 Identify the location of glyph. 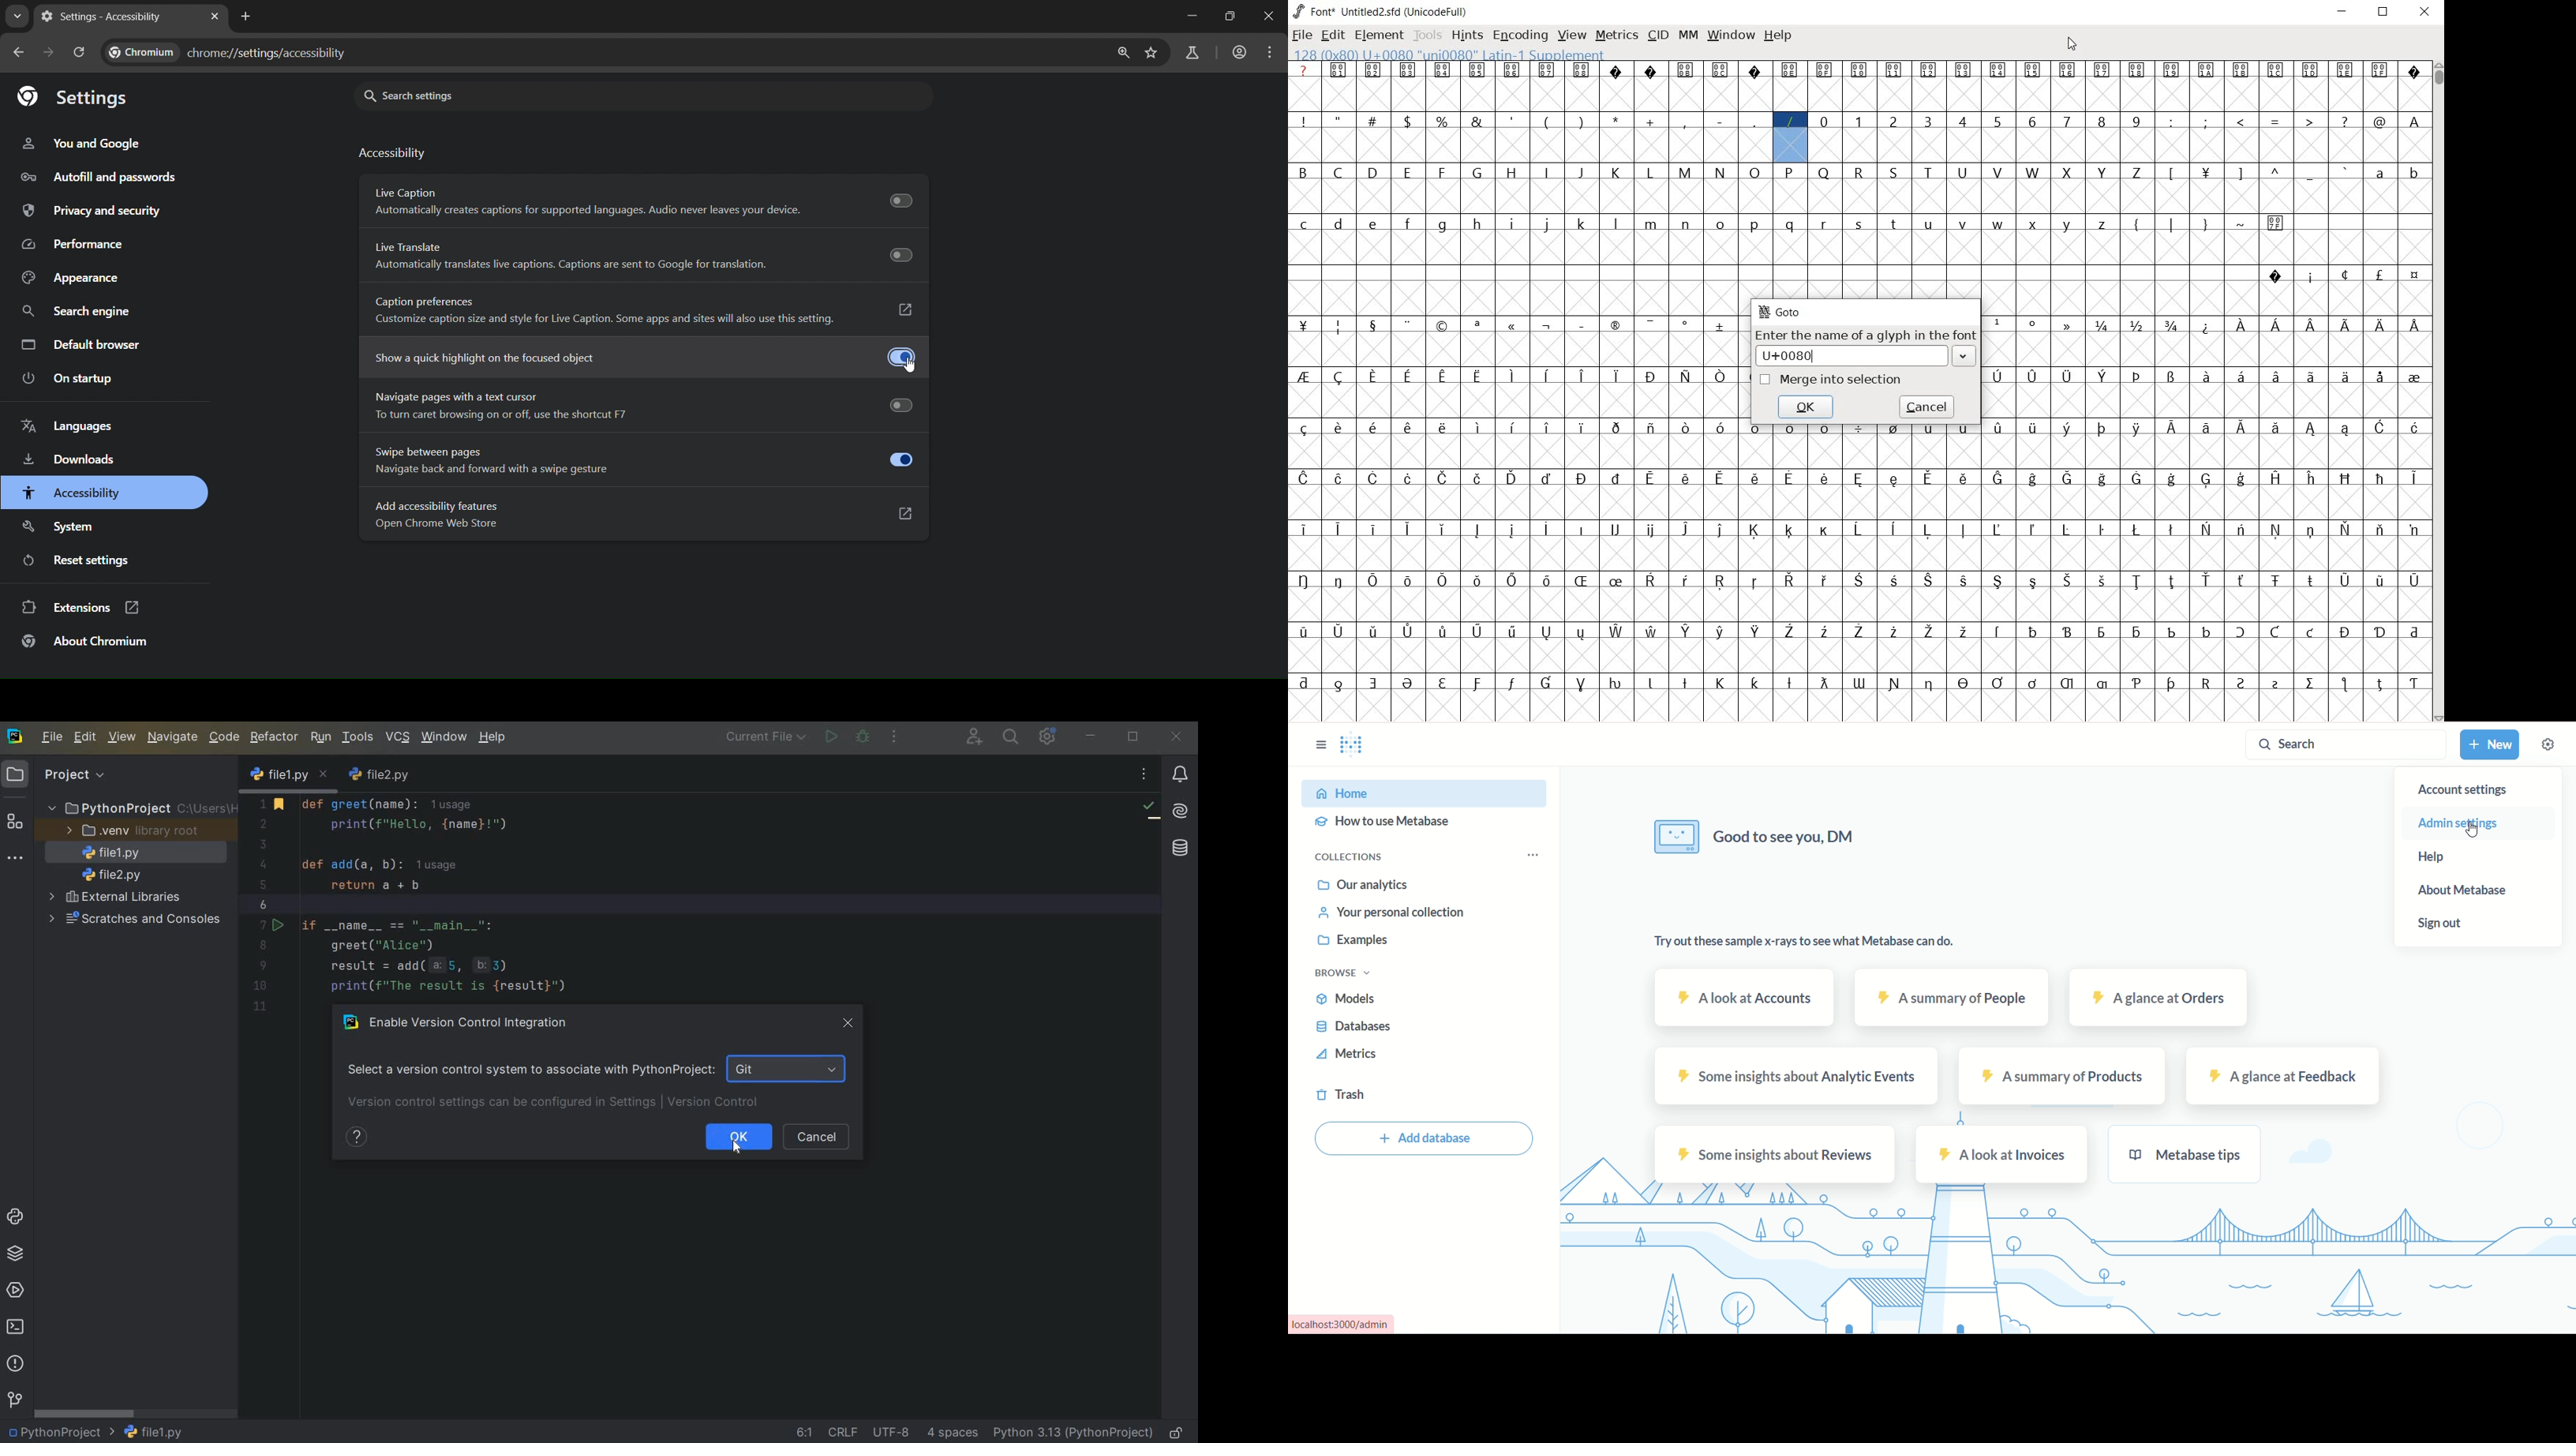
(1893, 71).